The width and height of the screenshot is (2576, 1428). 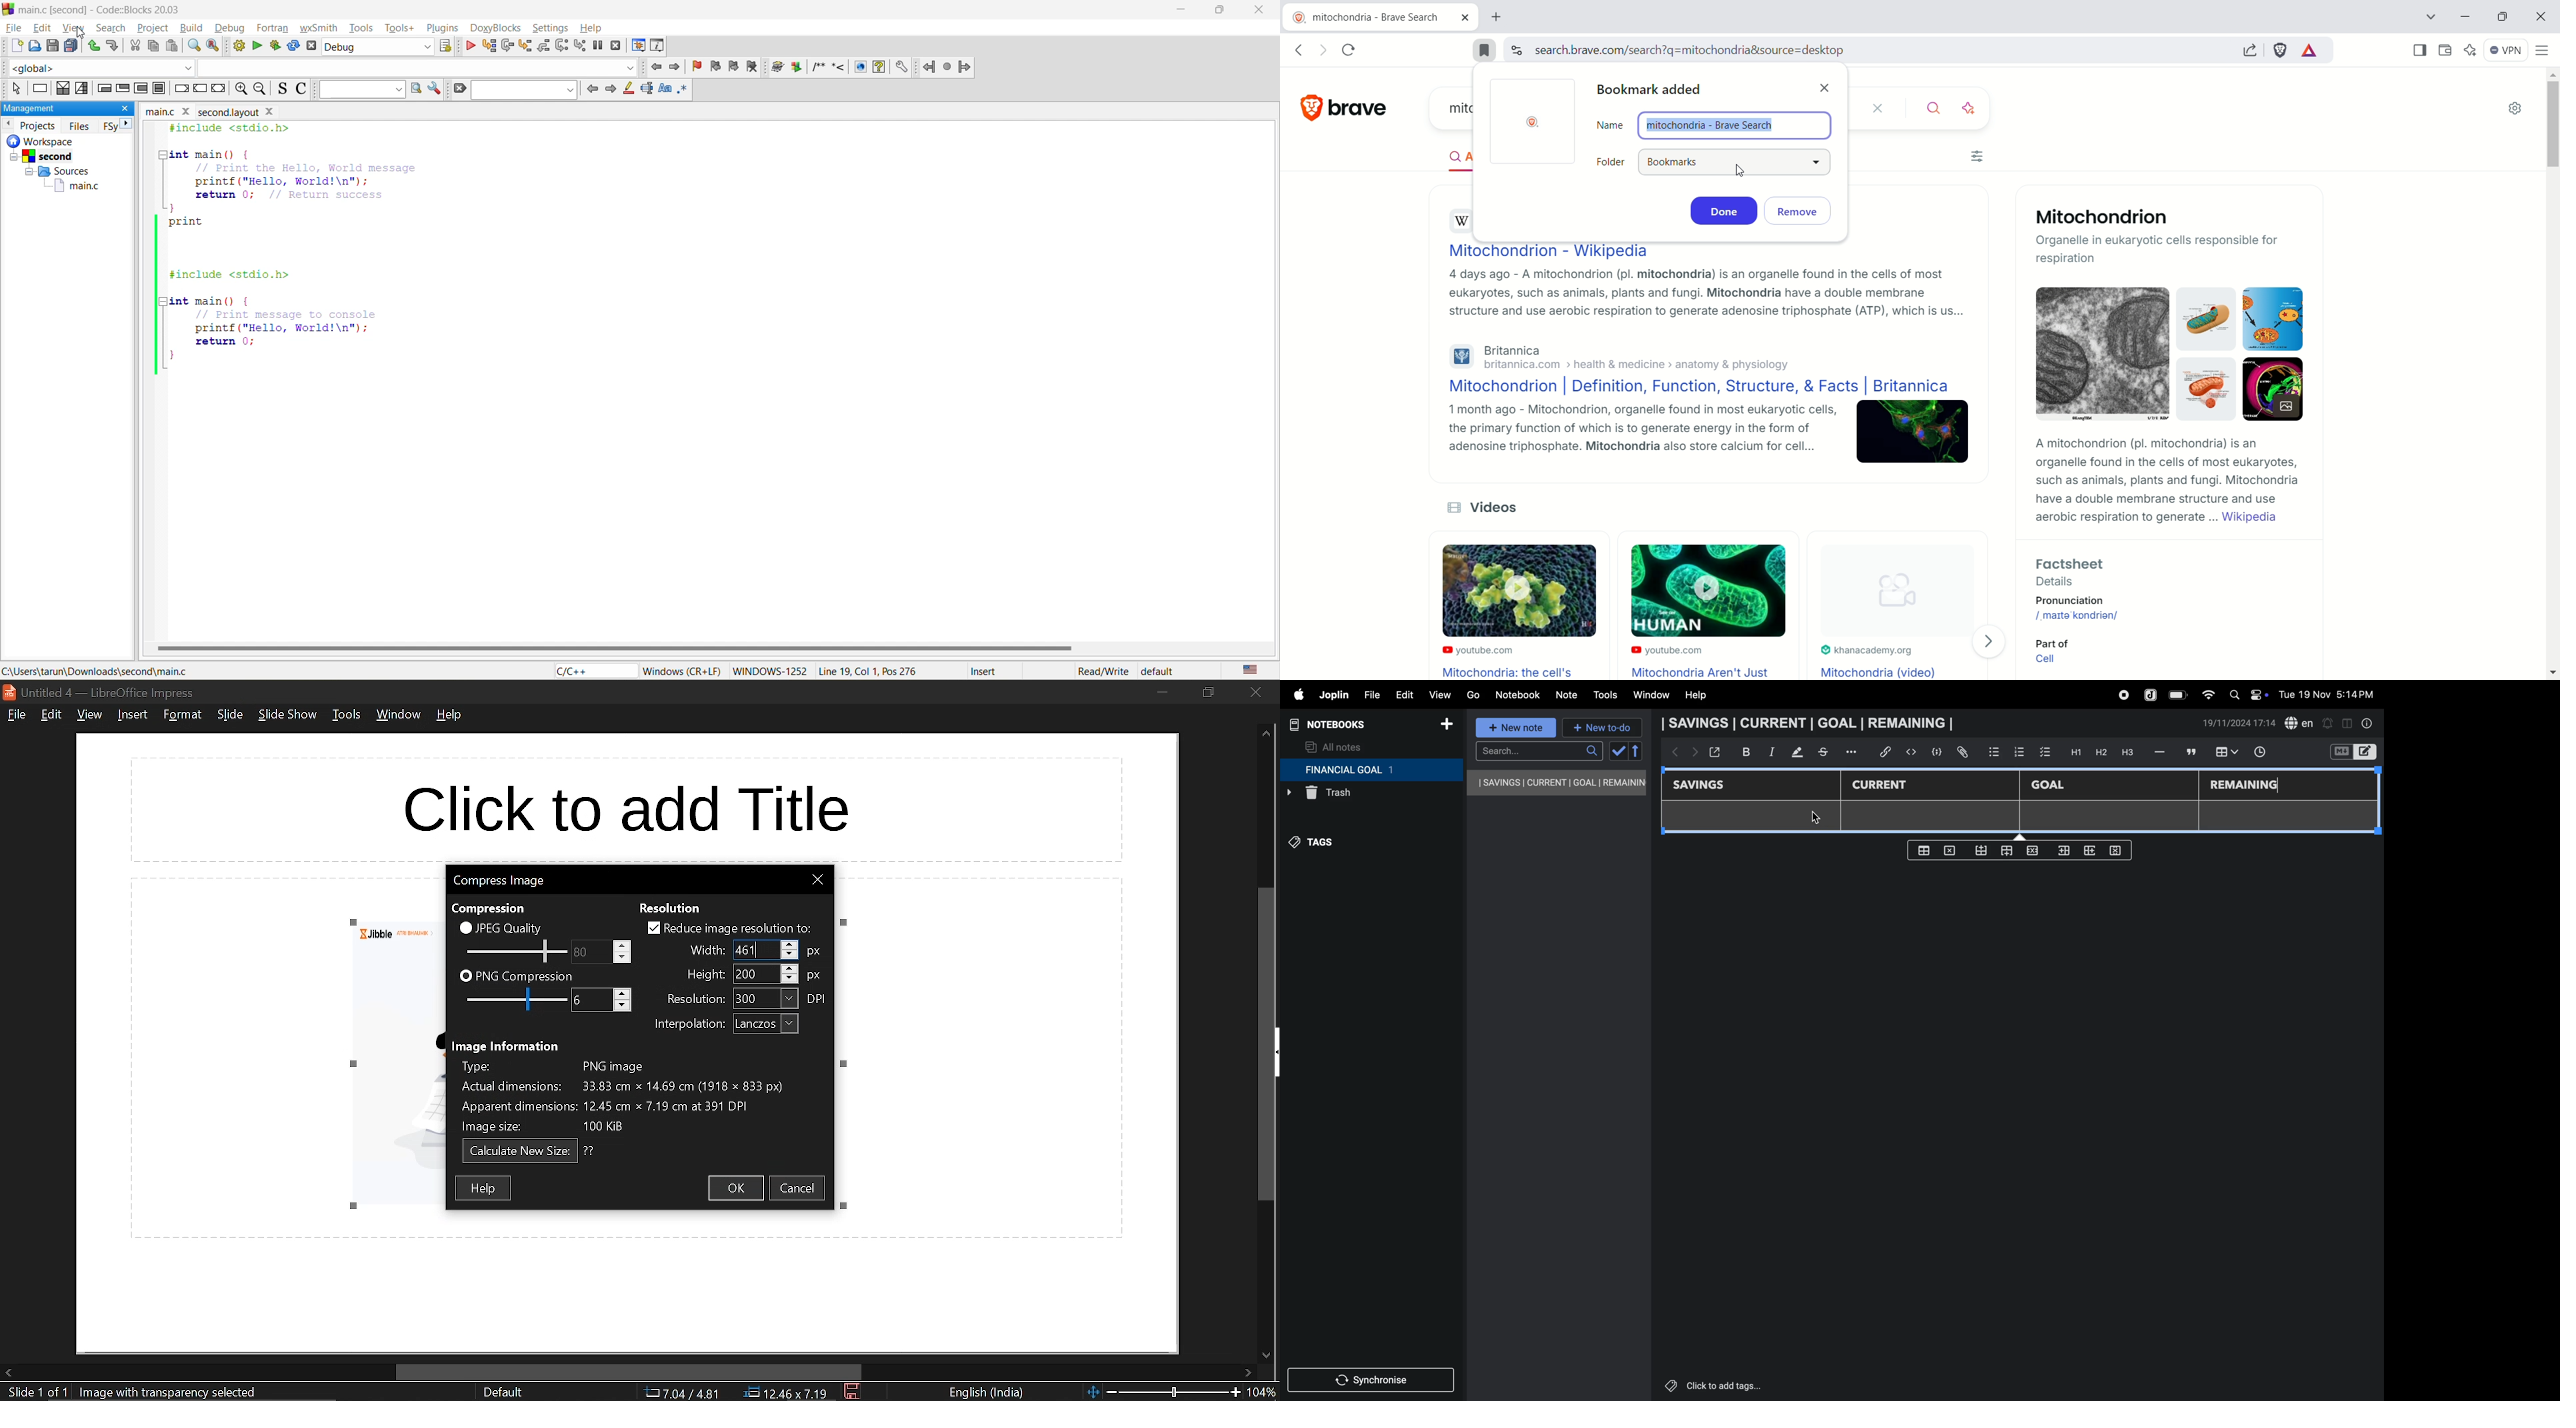 What do you see at coordinates (1539, 751) in the screenshot?
I see `search` at bounding box center [1539, 751].